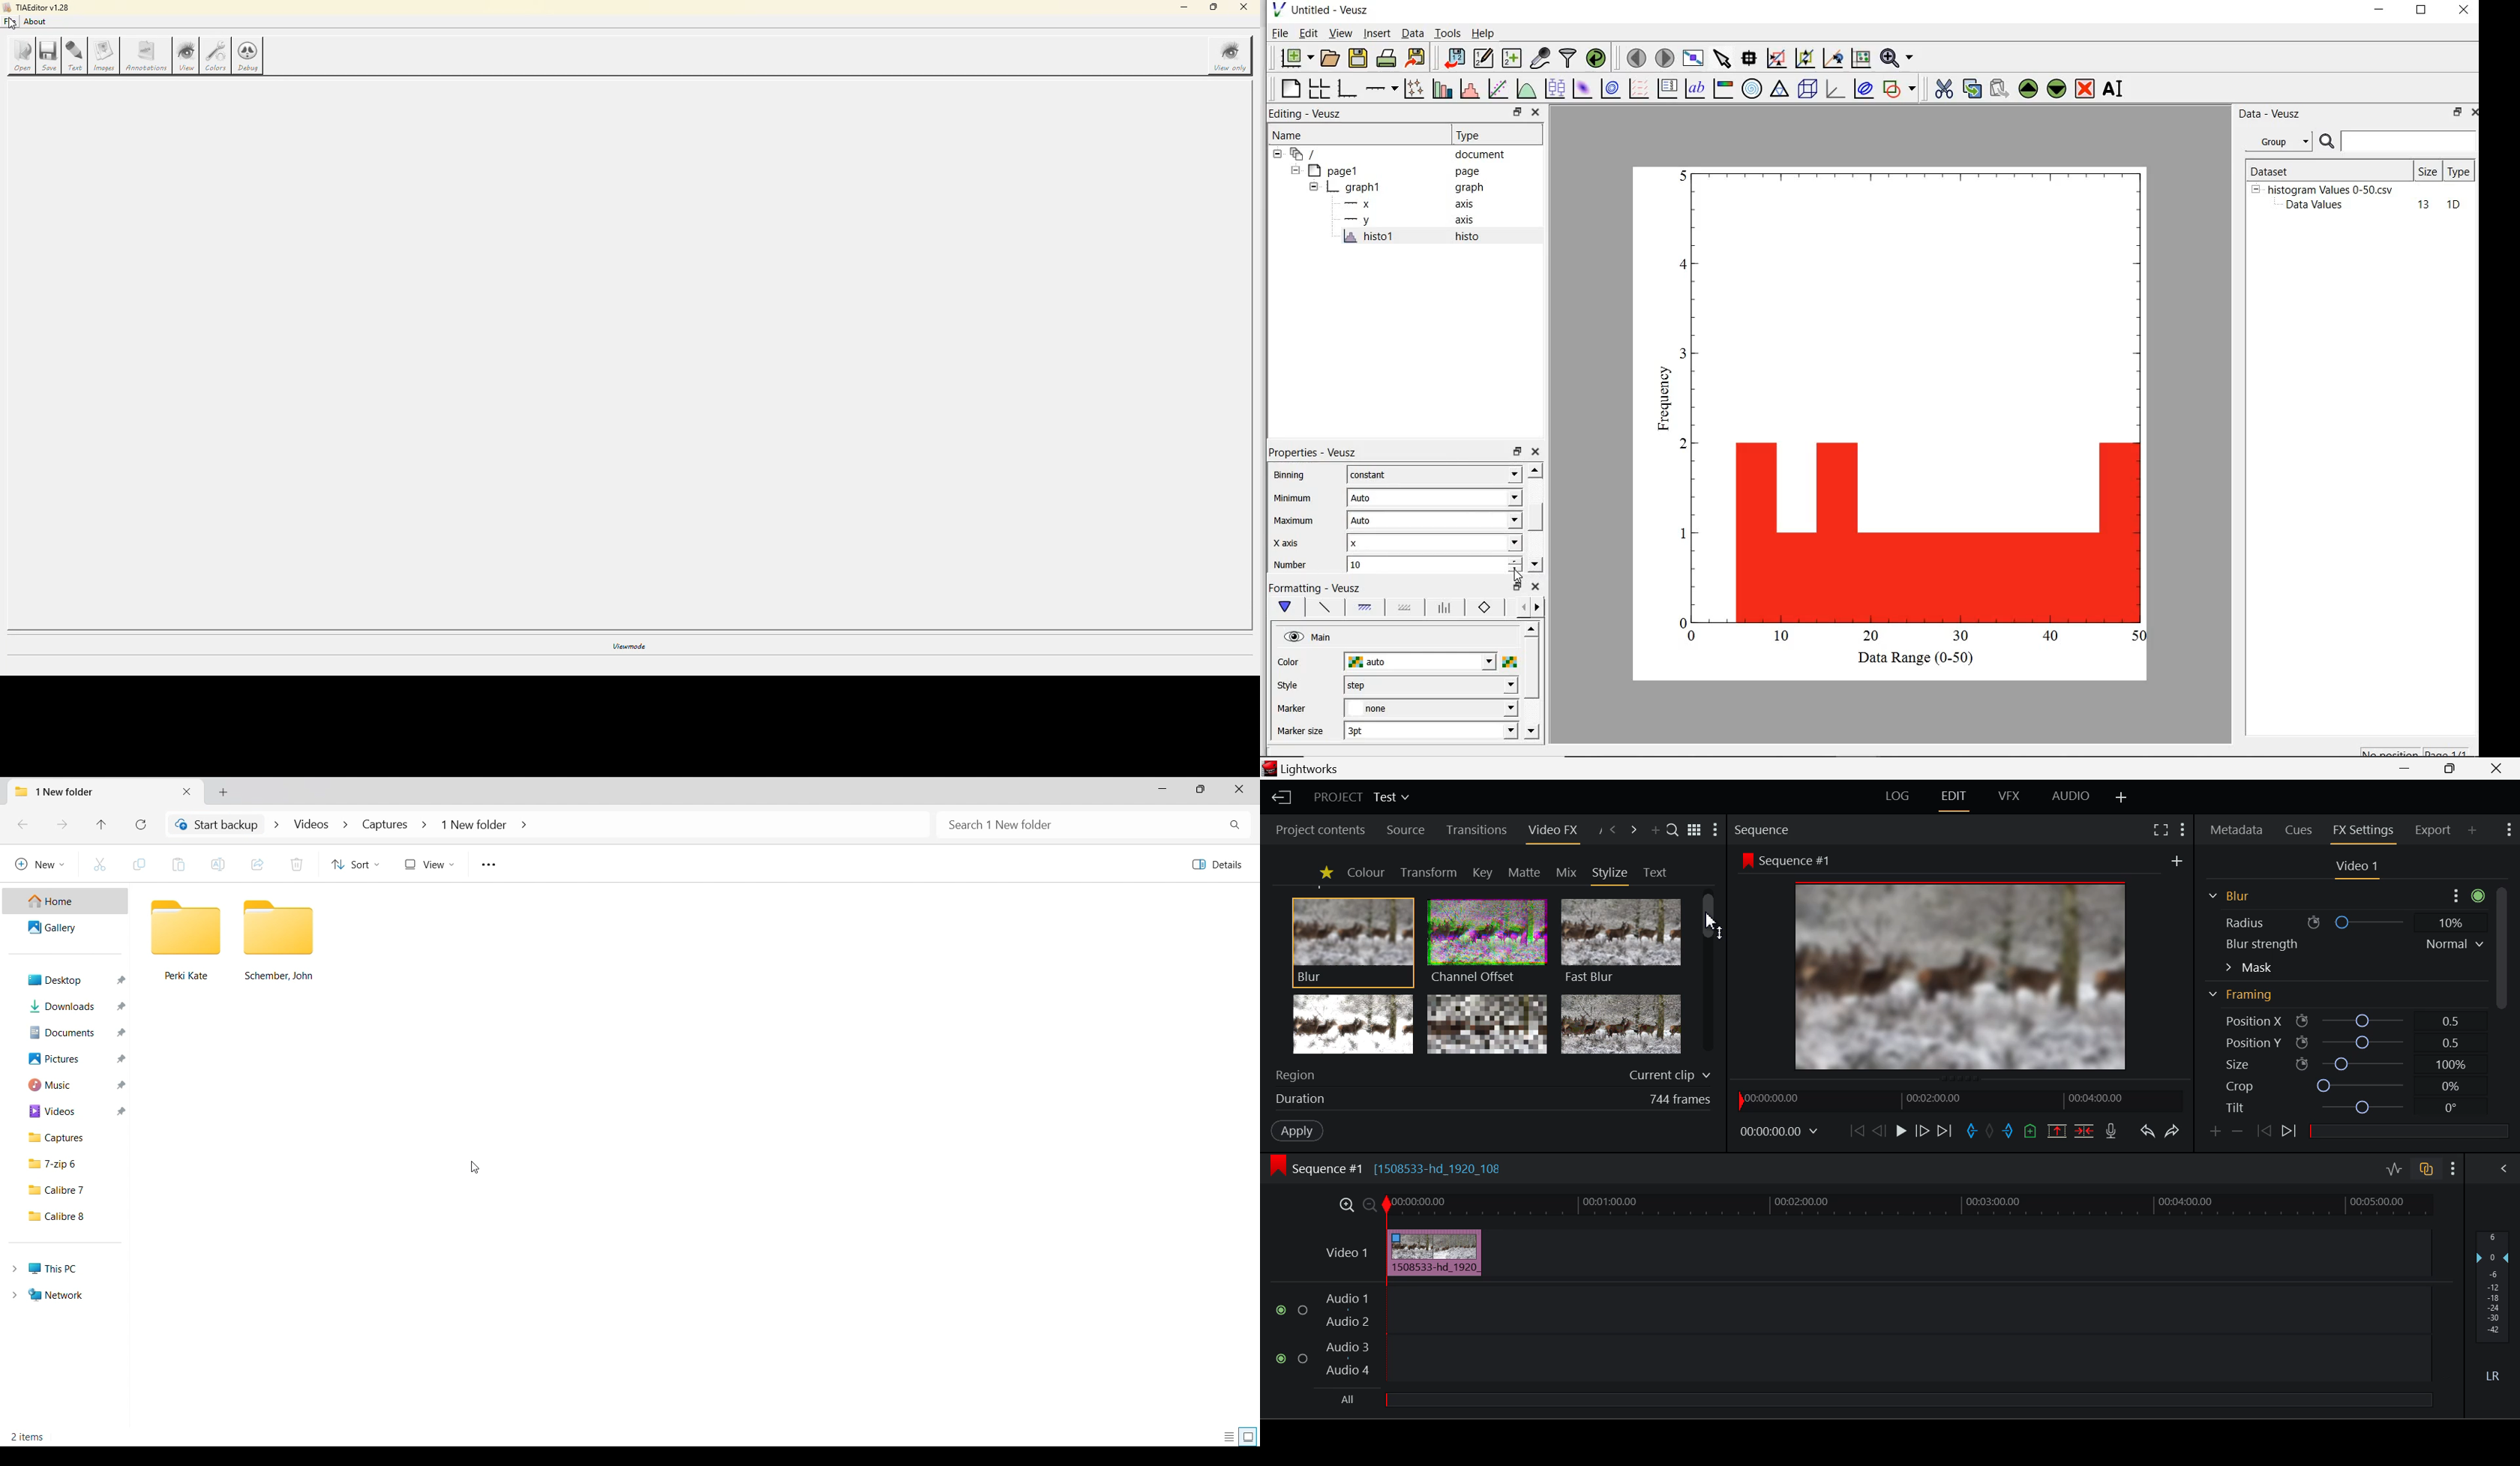 The image size is (2520, 1484). I want to click on decrease number, so click(1515, 571).